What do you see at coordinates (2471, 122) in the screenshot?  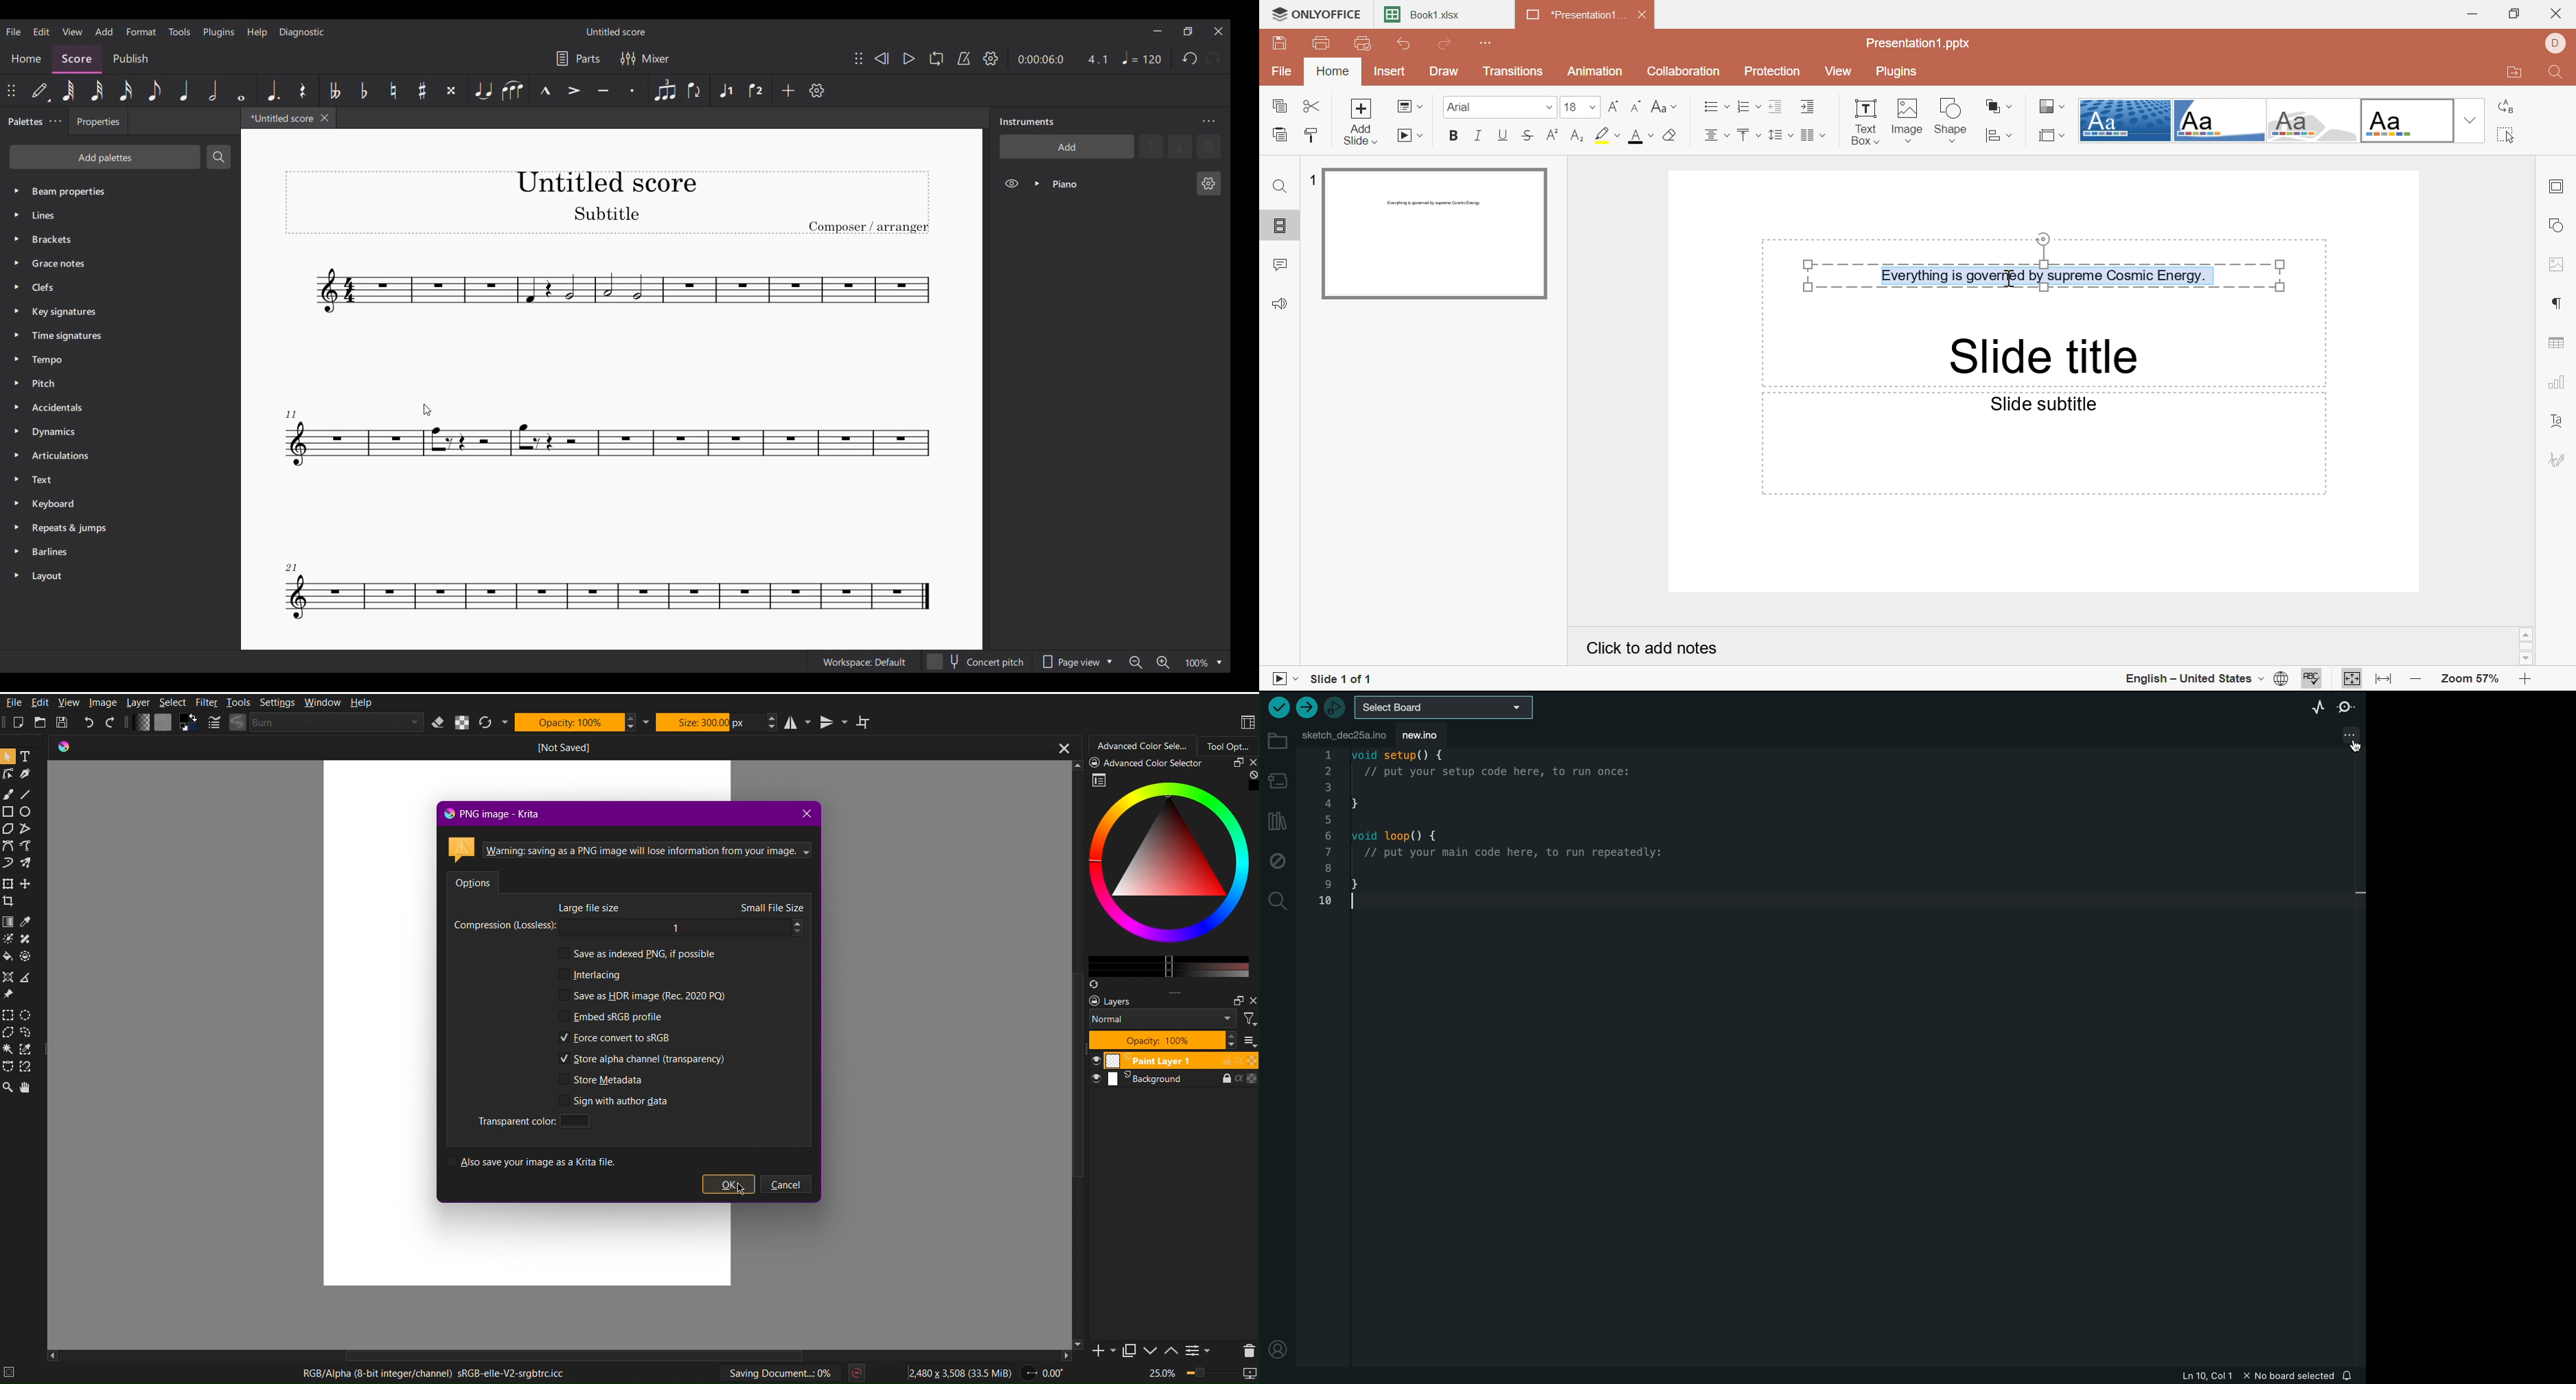 I see `Drop Down` at bounding box center [2471, 122].